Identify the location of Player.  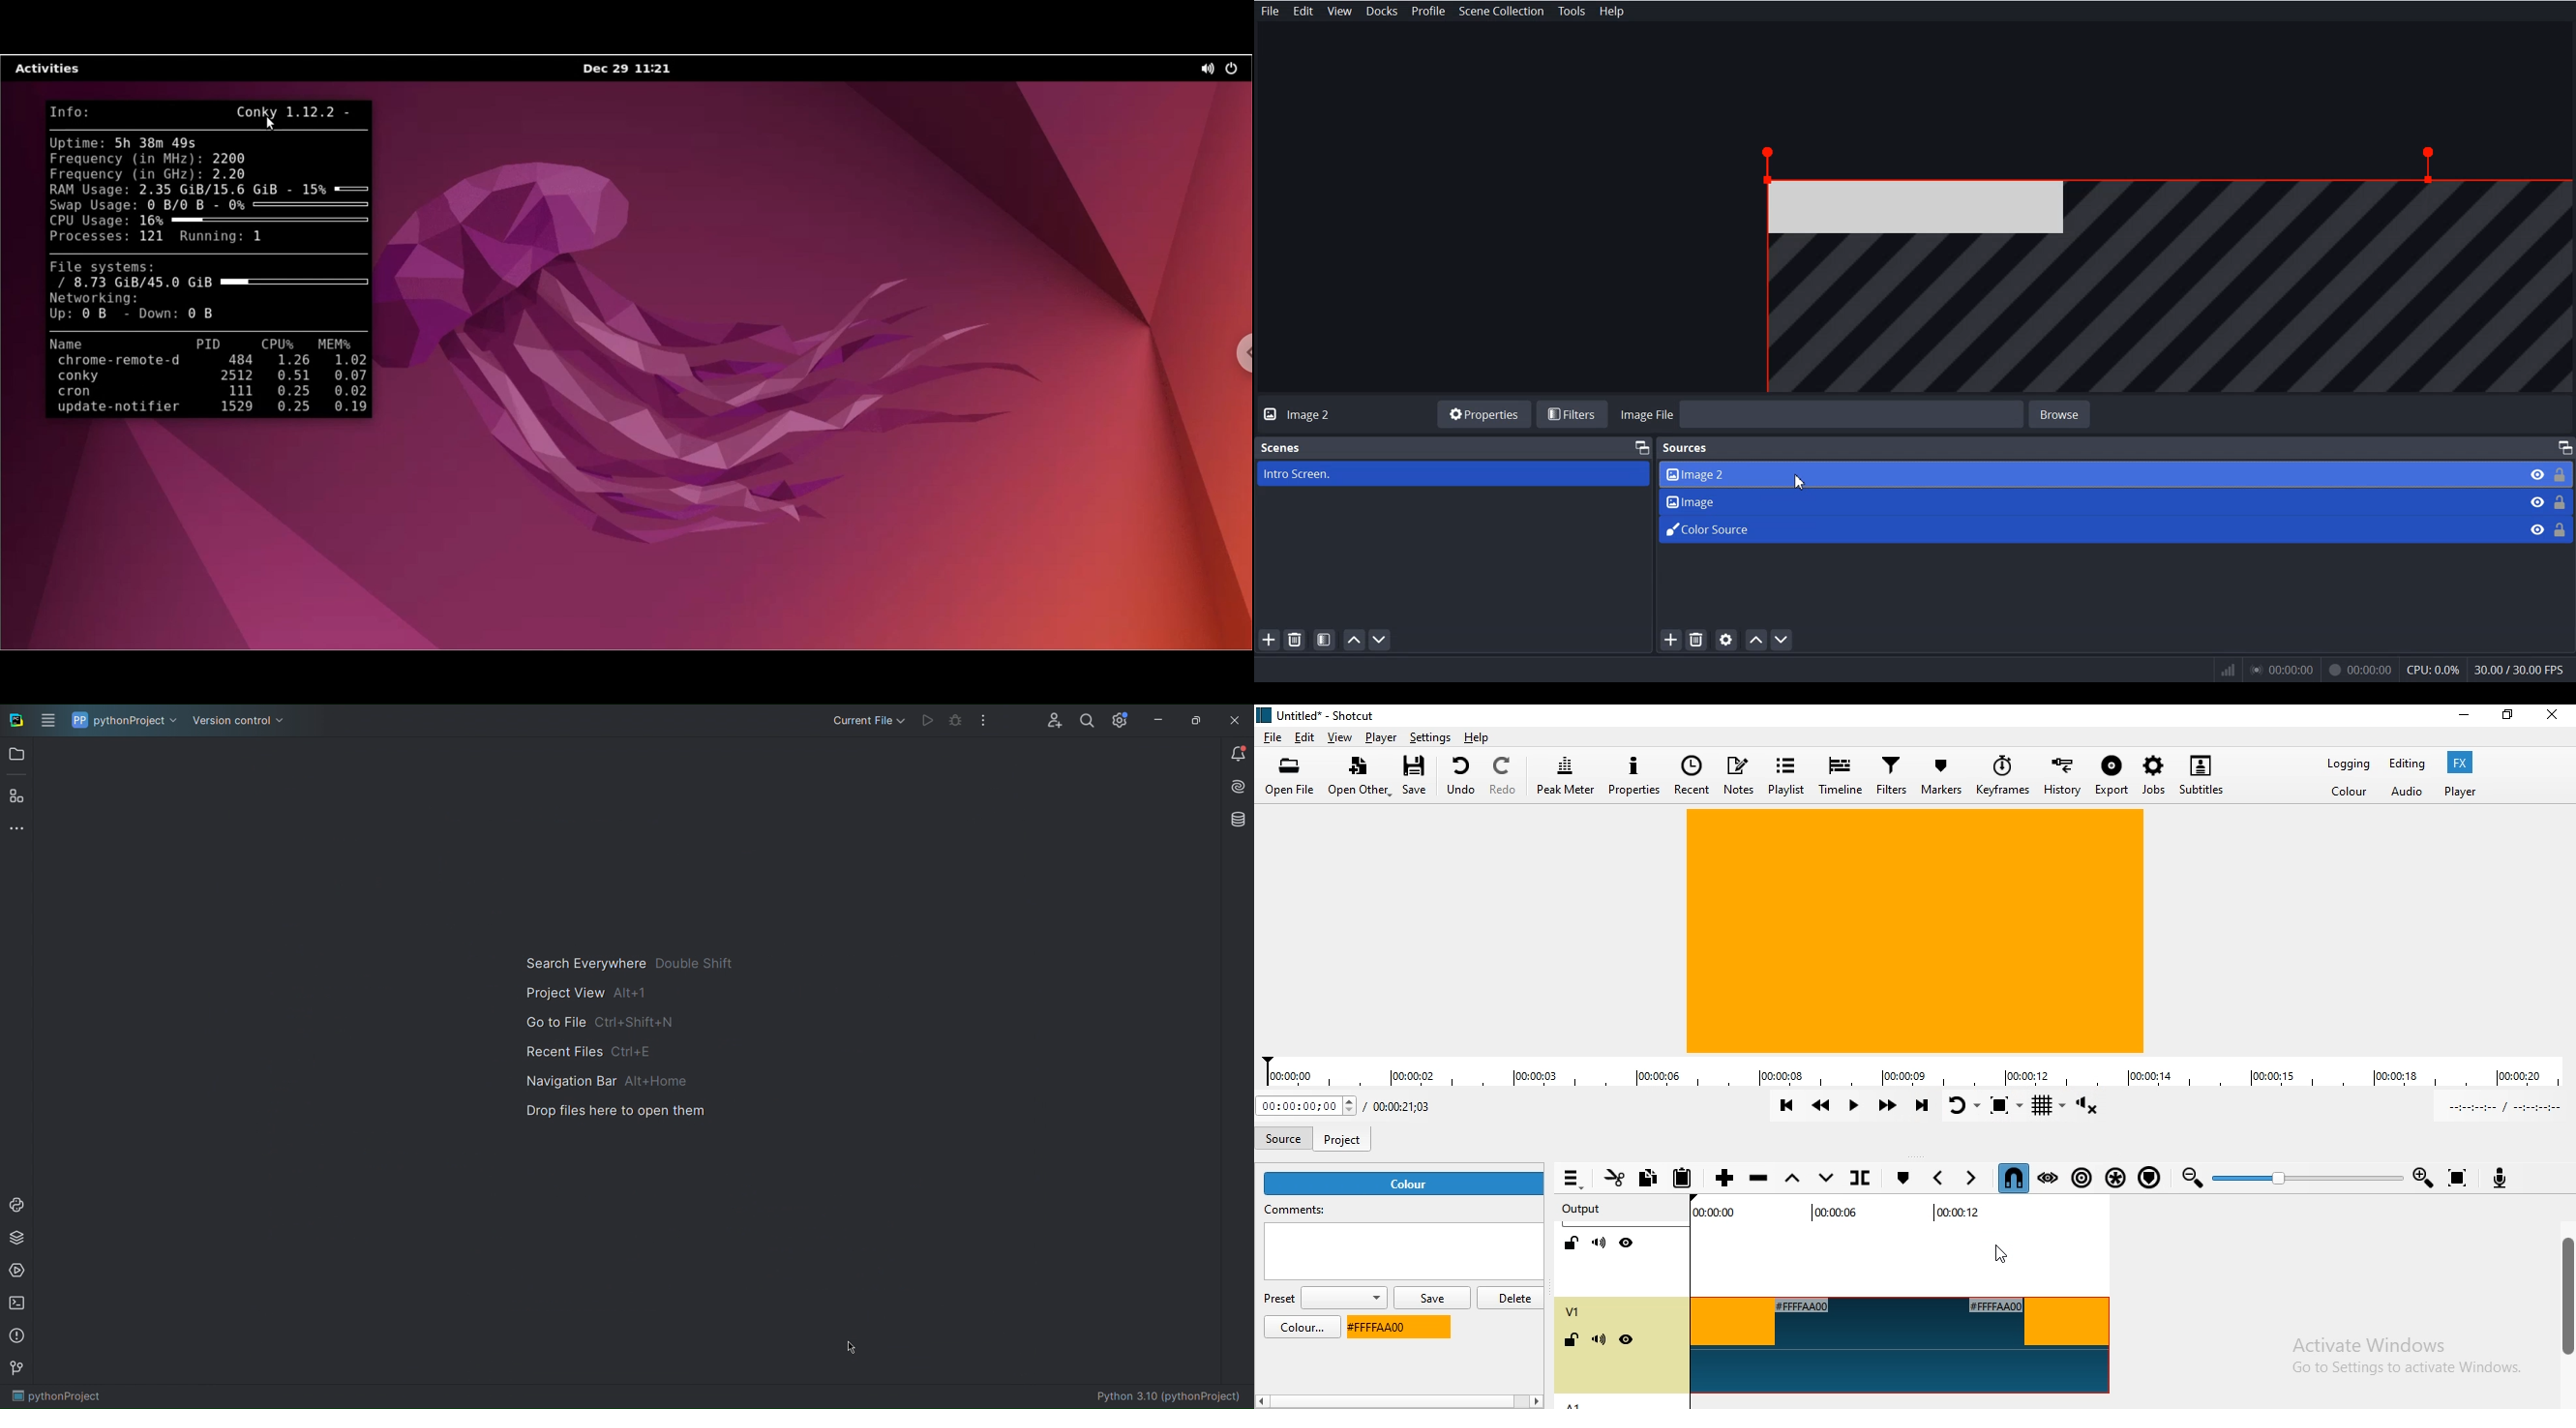
(1383, 740).